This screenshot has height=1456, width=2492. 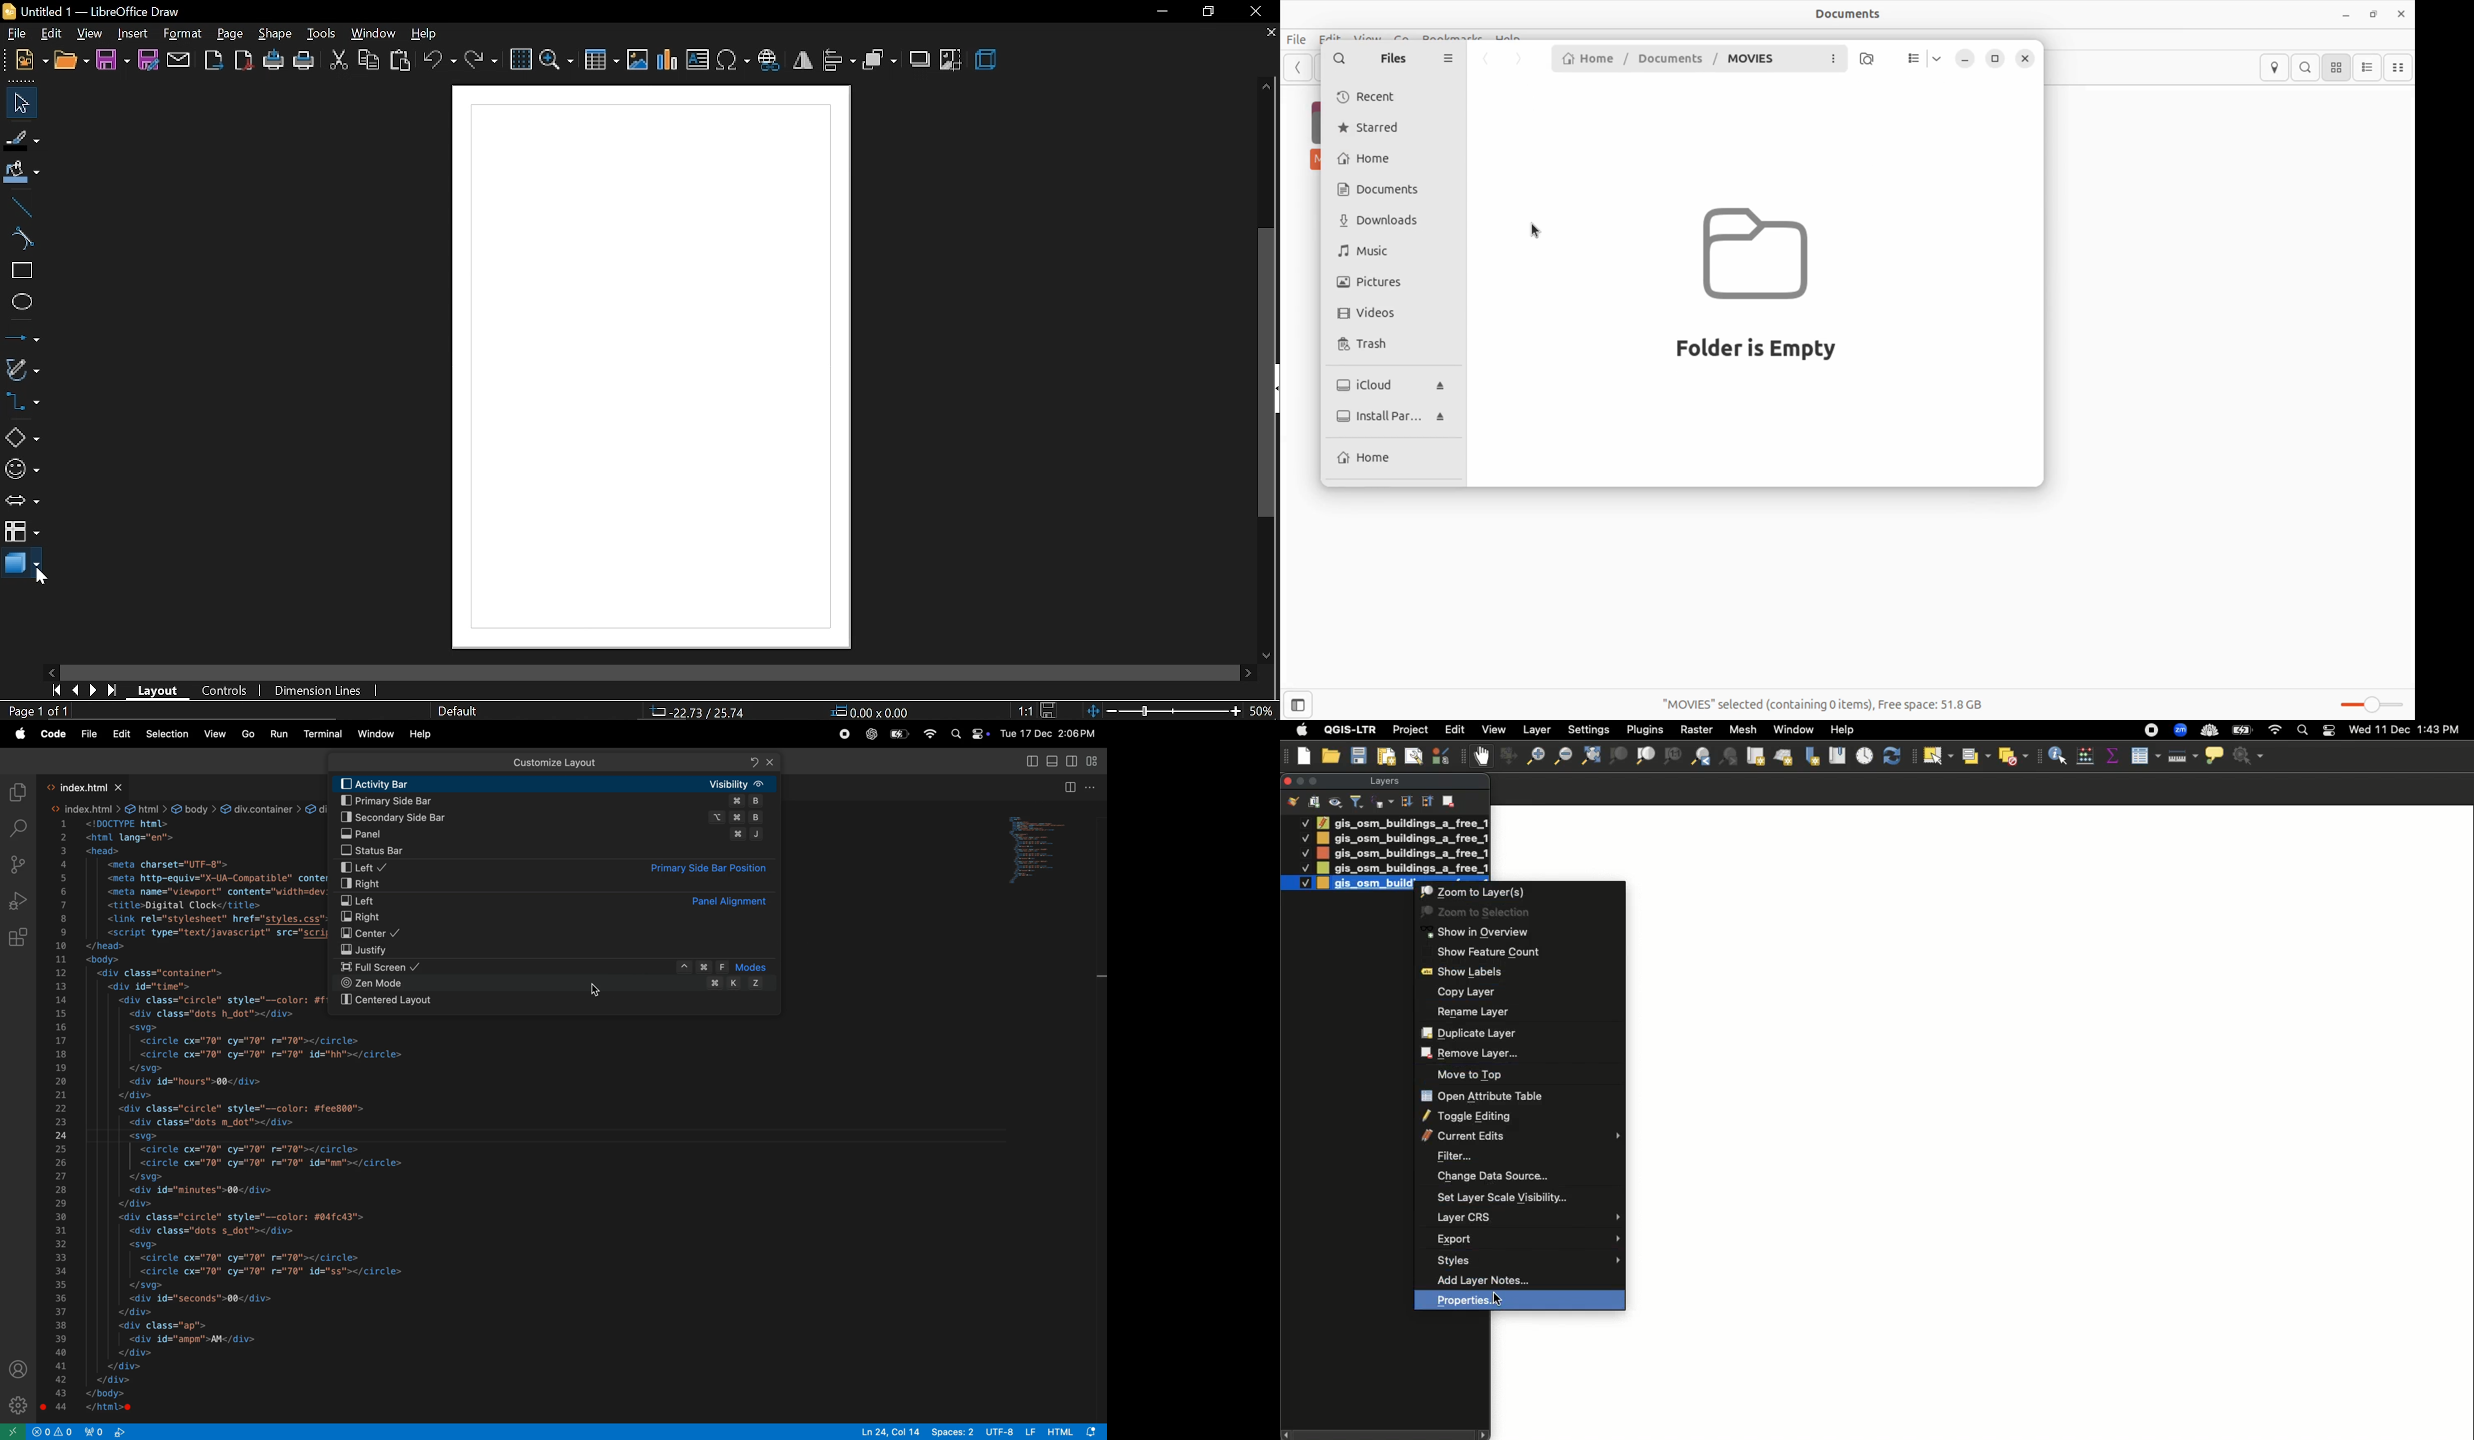 What do you see at coordinates (1842, 730) in the screenshot?
I see `Help` at bounding box center [1842, 730].